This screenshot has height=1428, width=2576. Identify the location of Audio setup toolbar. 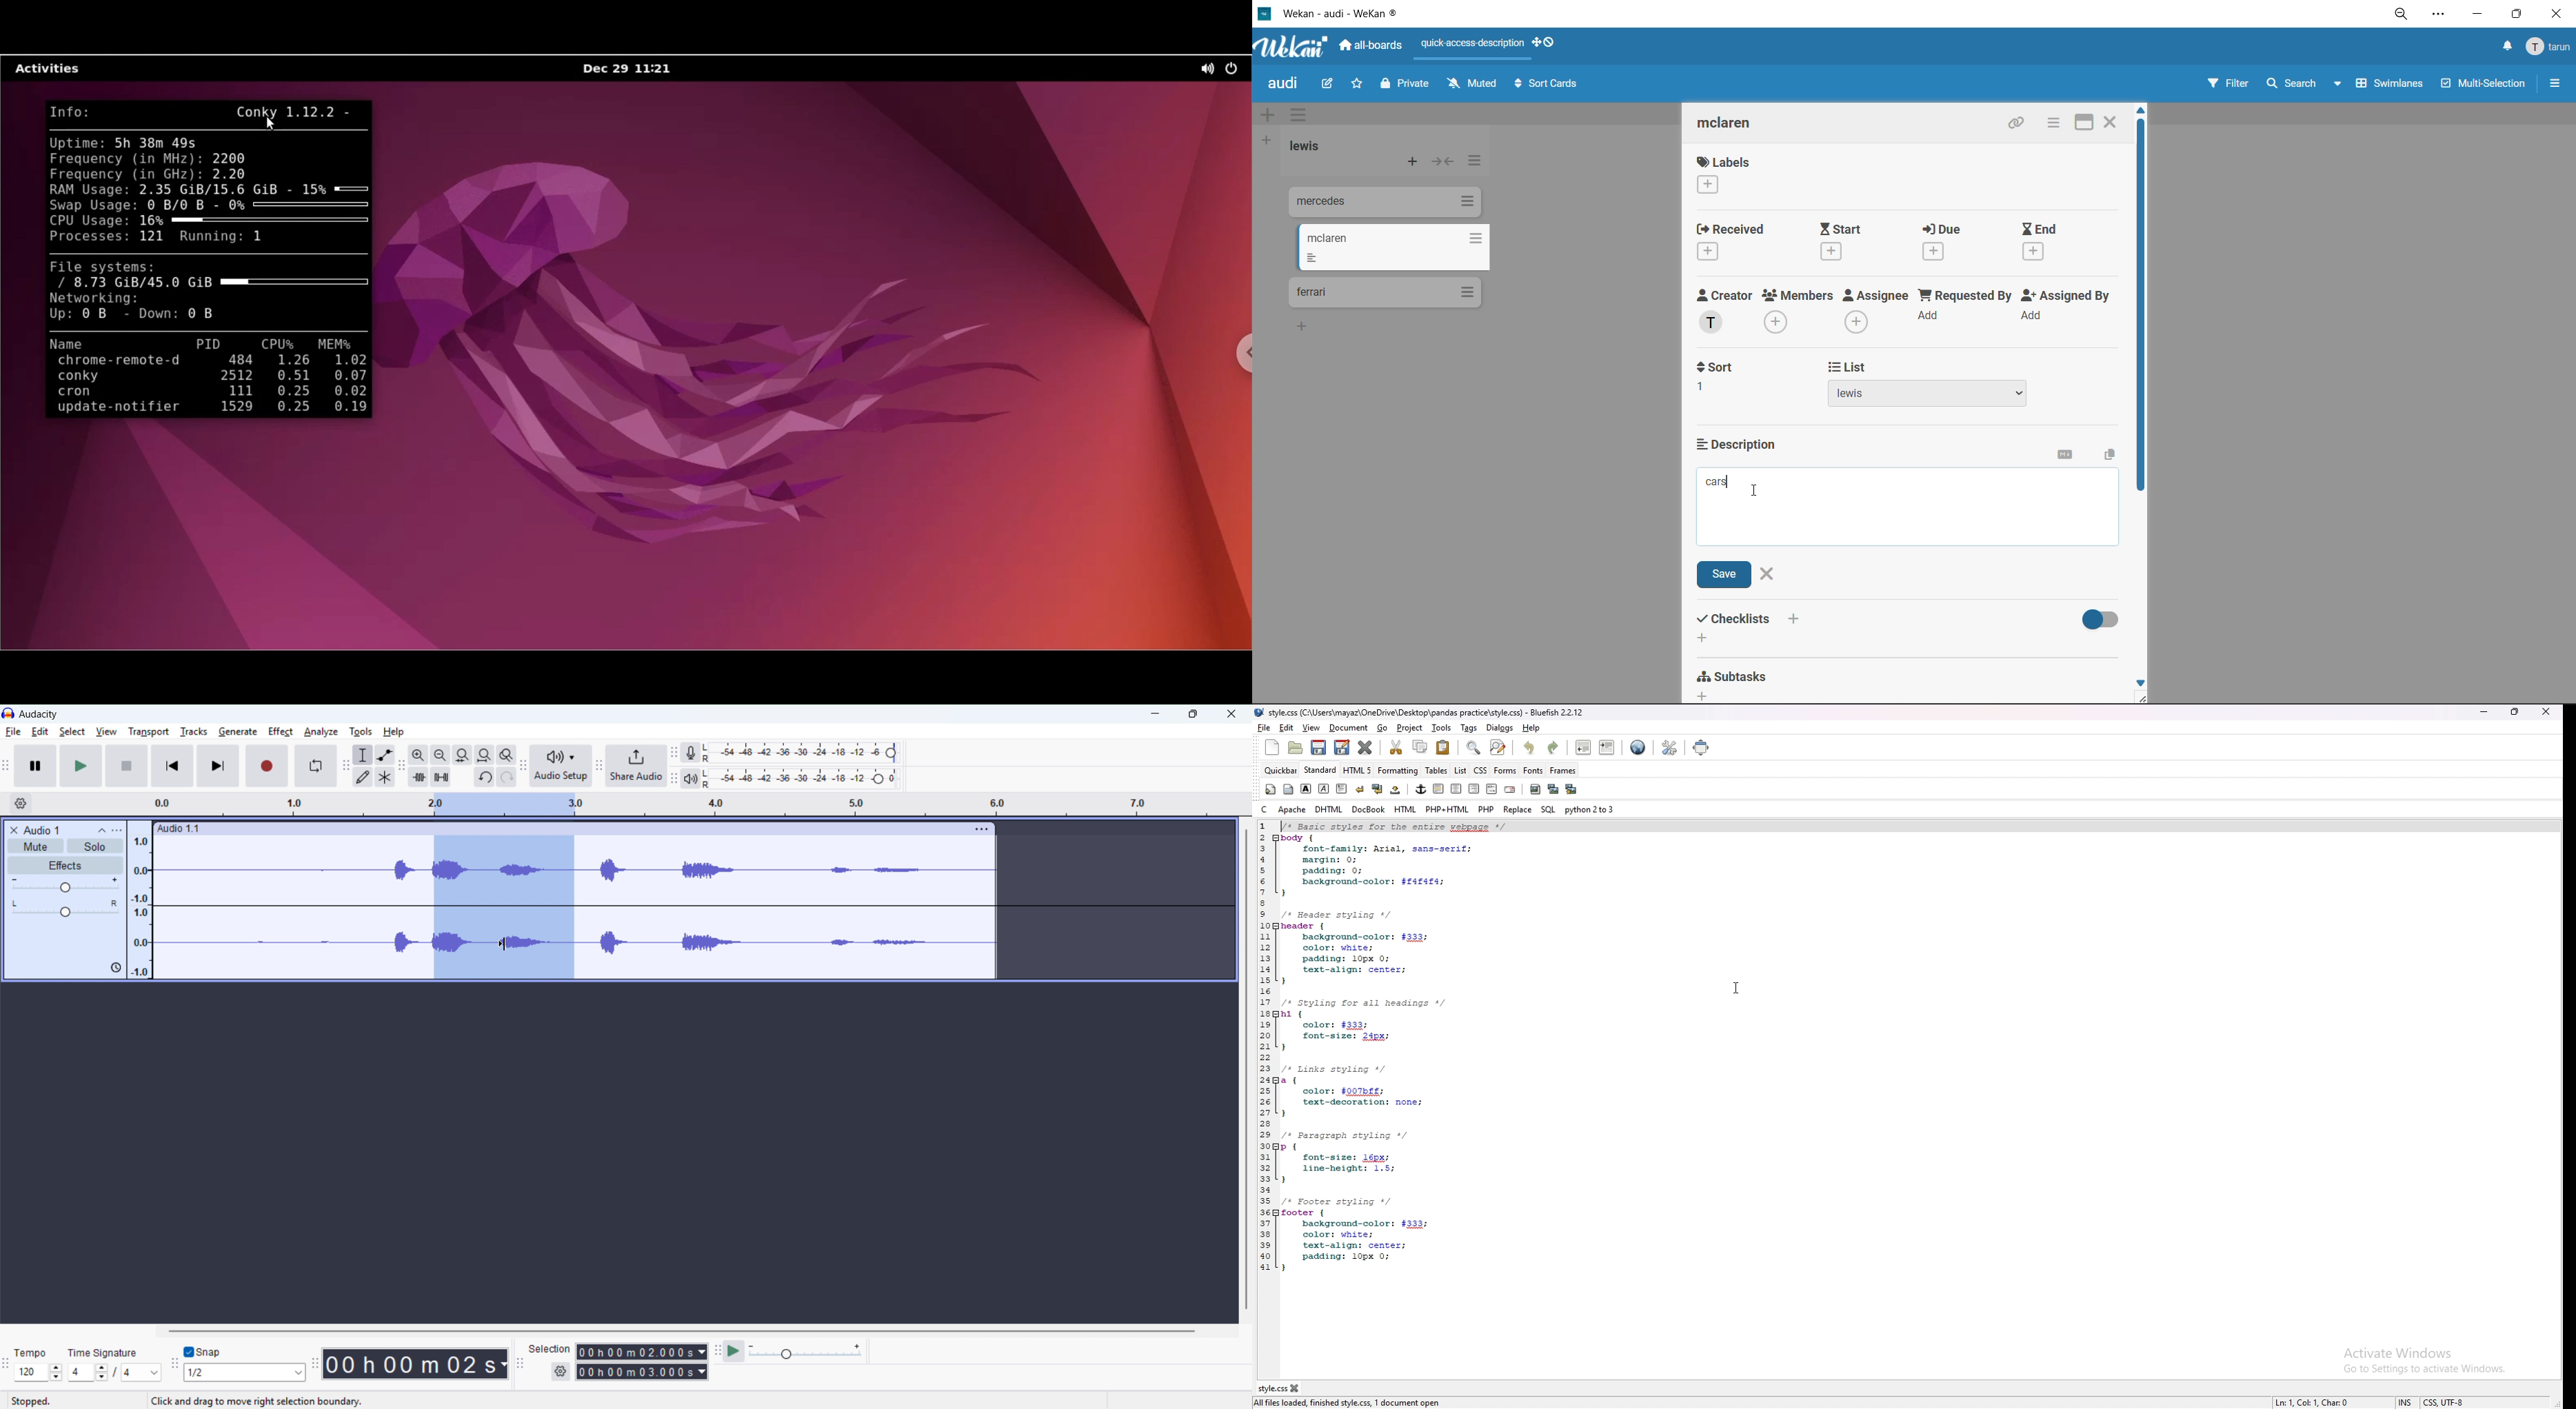
(522, 766).